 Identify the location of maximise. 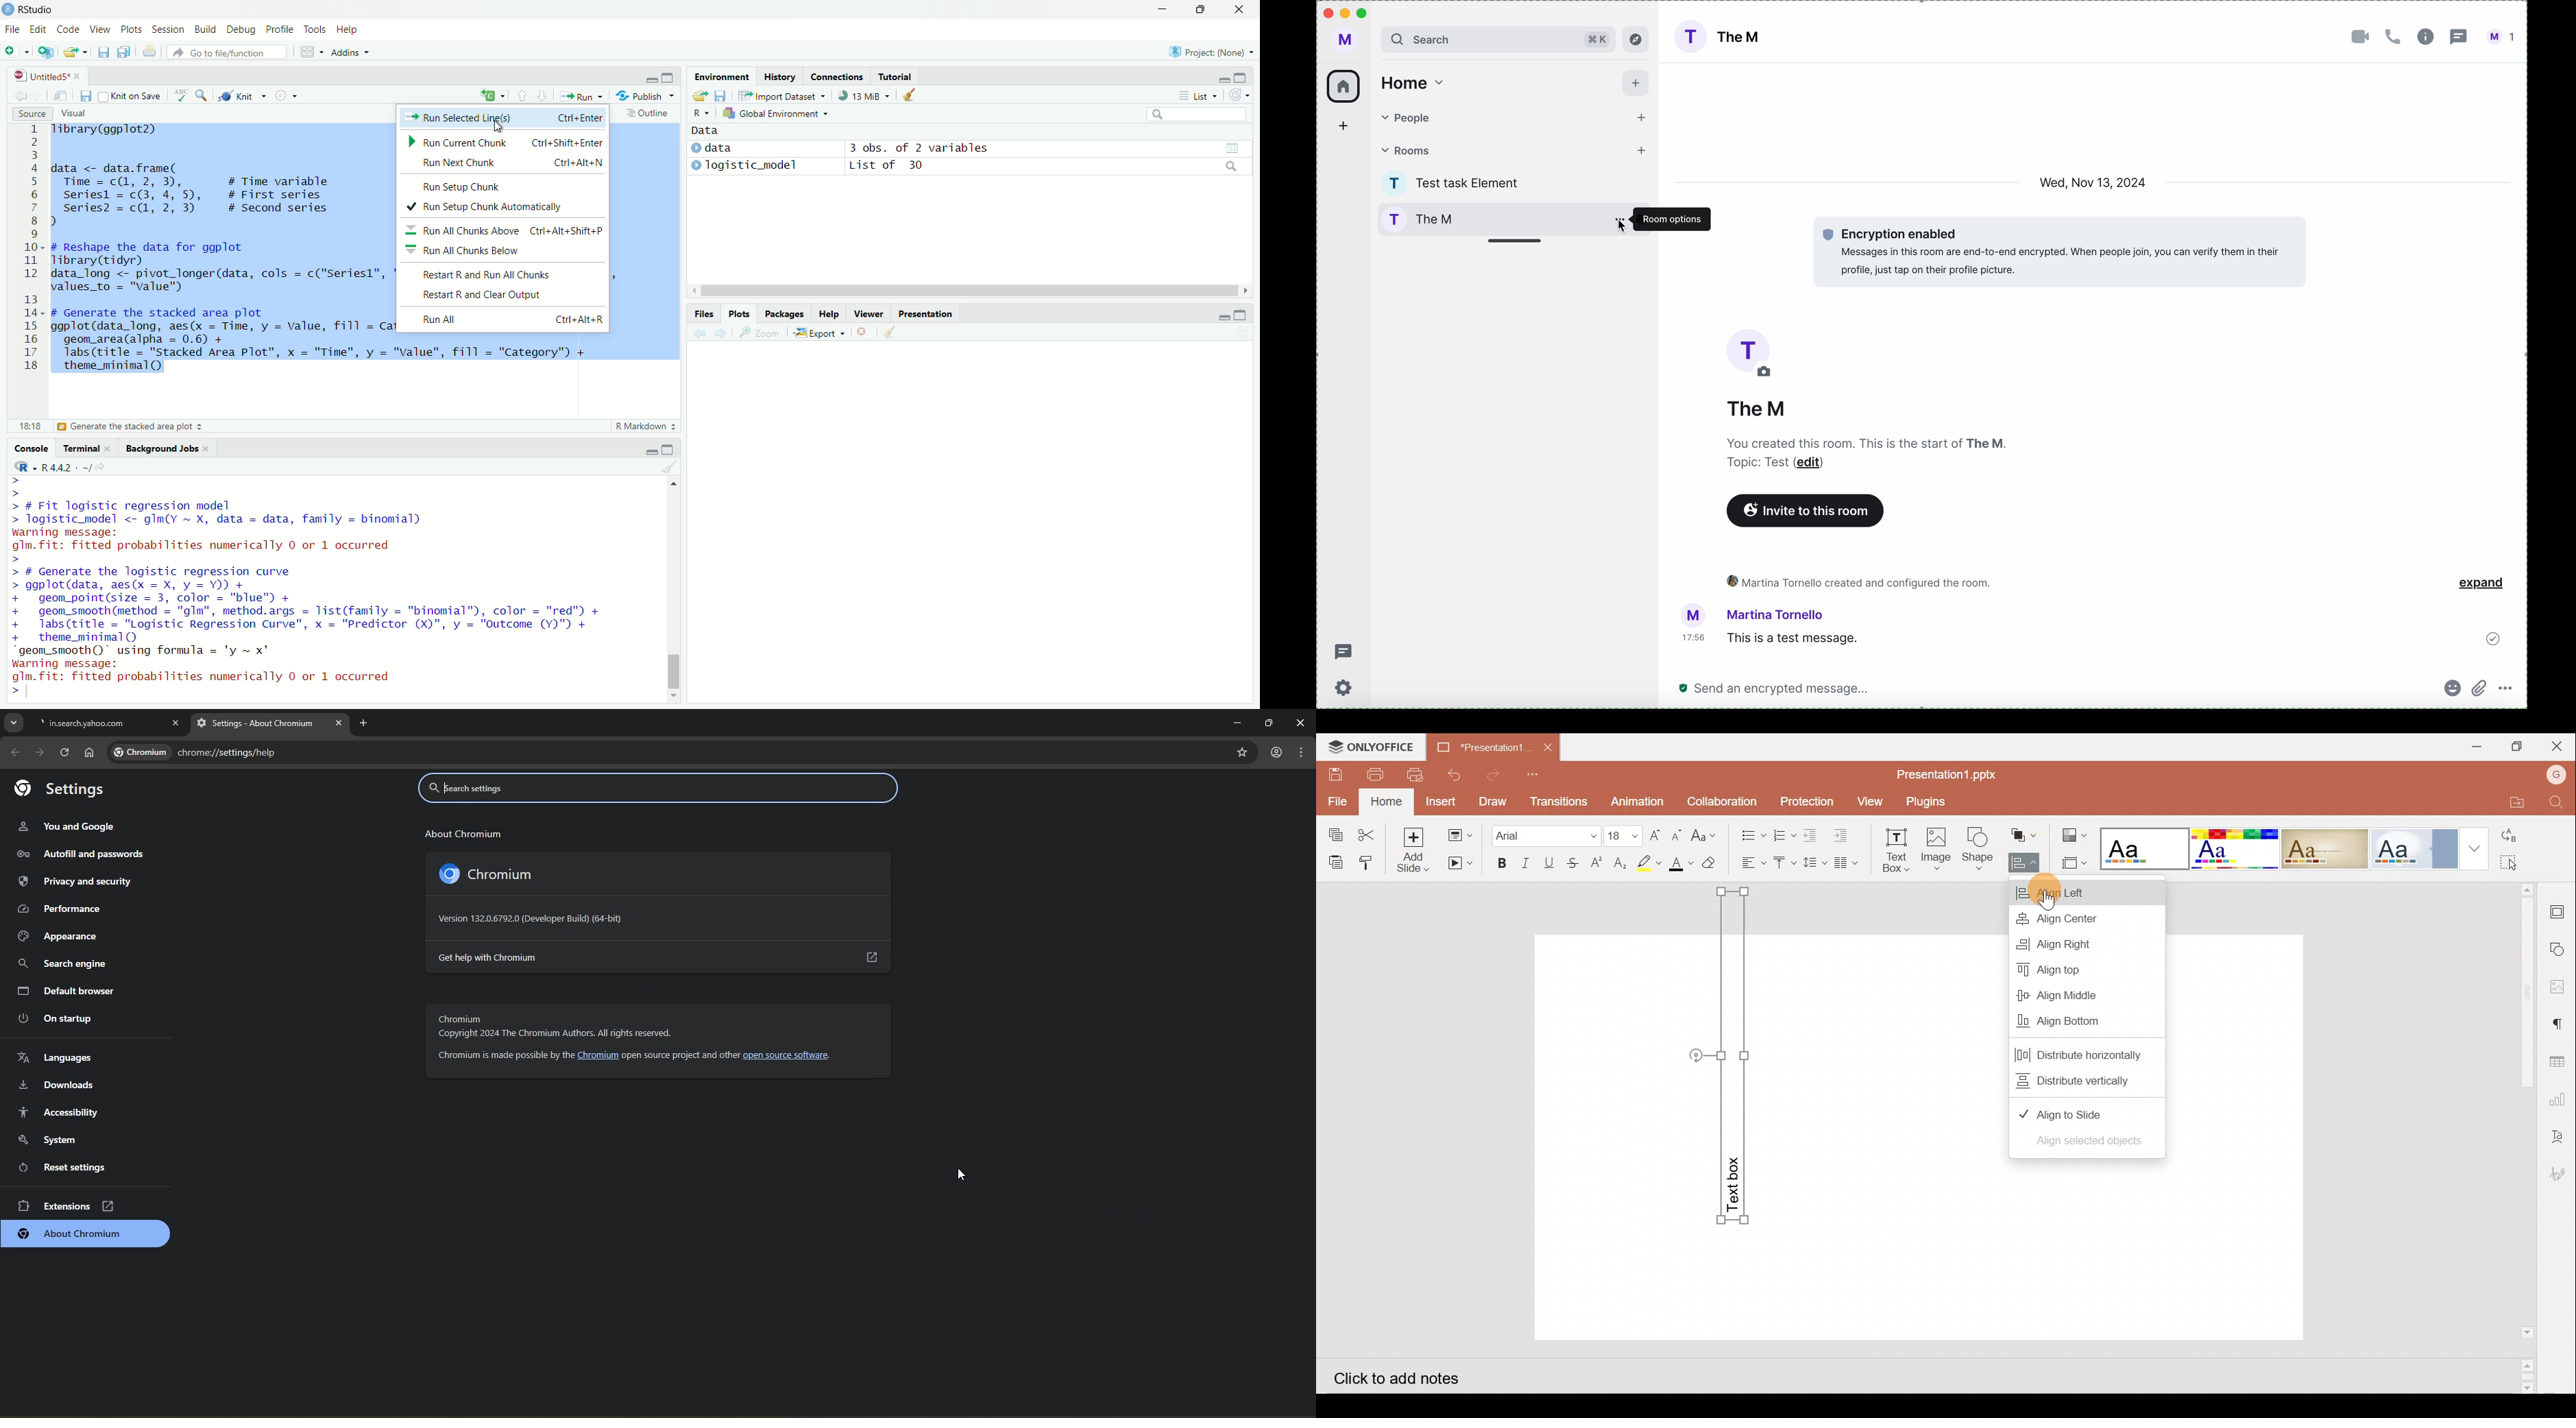
(671, 75).